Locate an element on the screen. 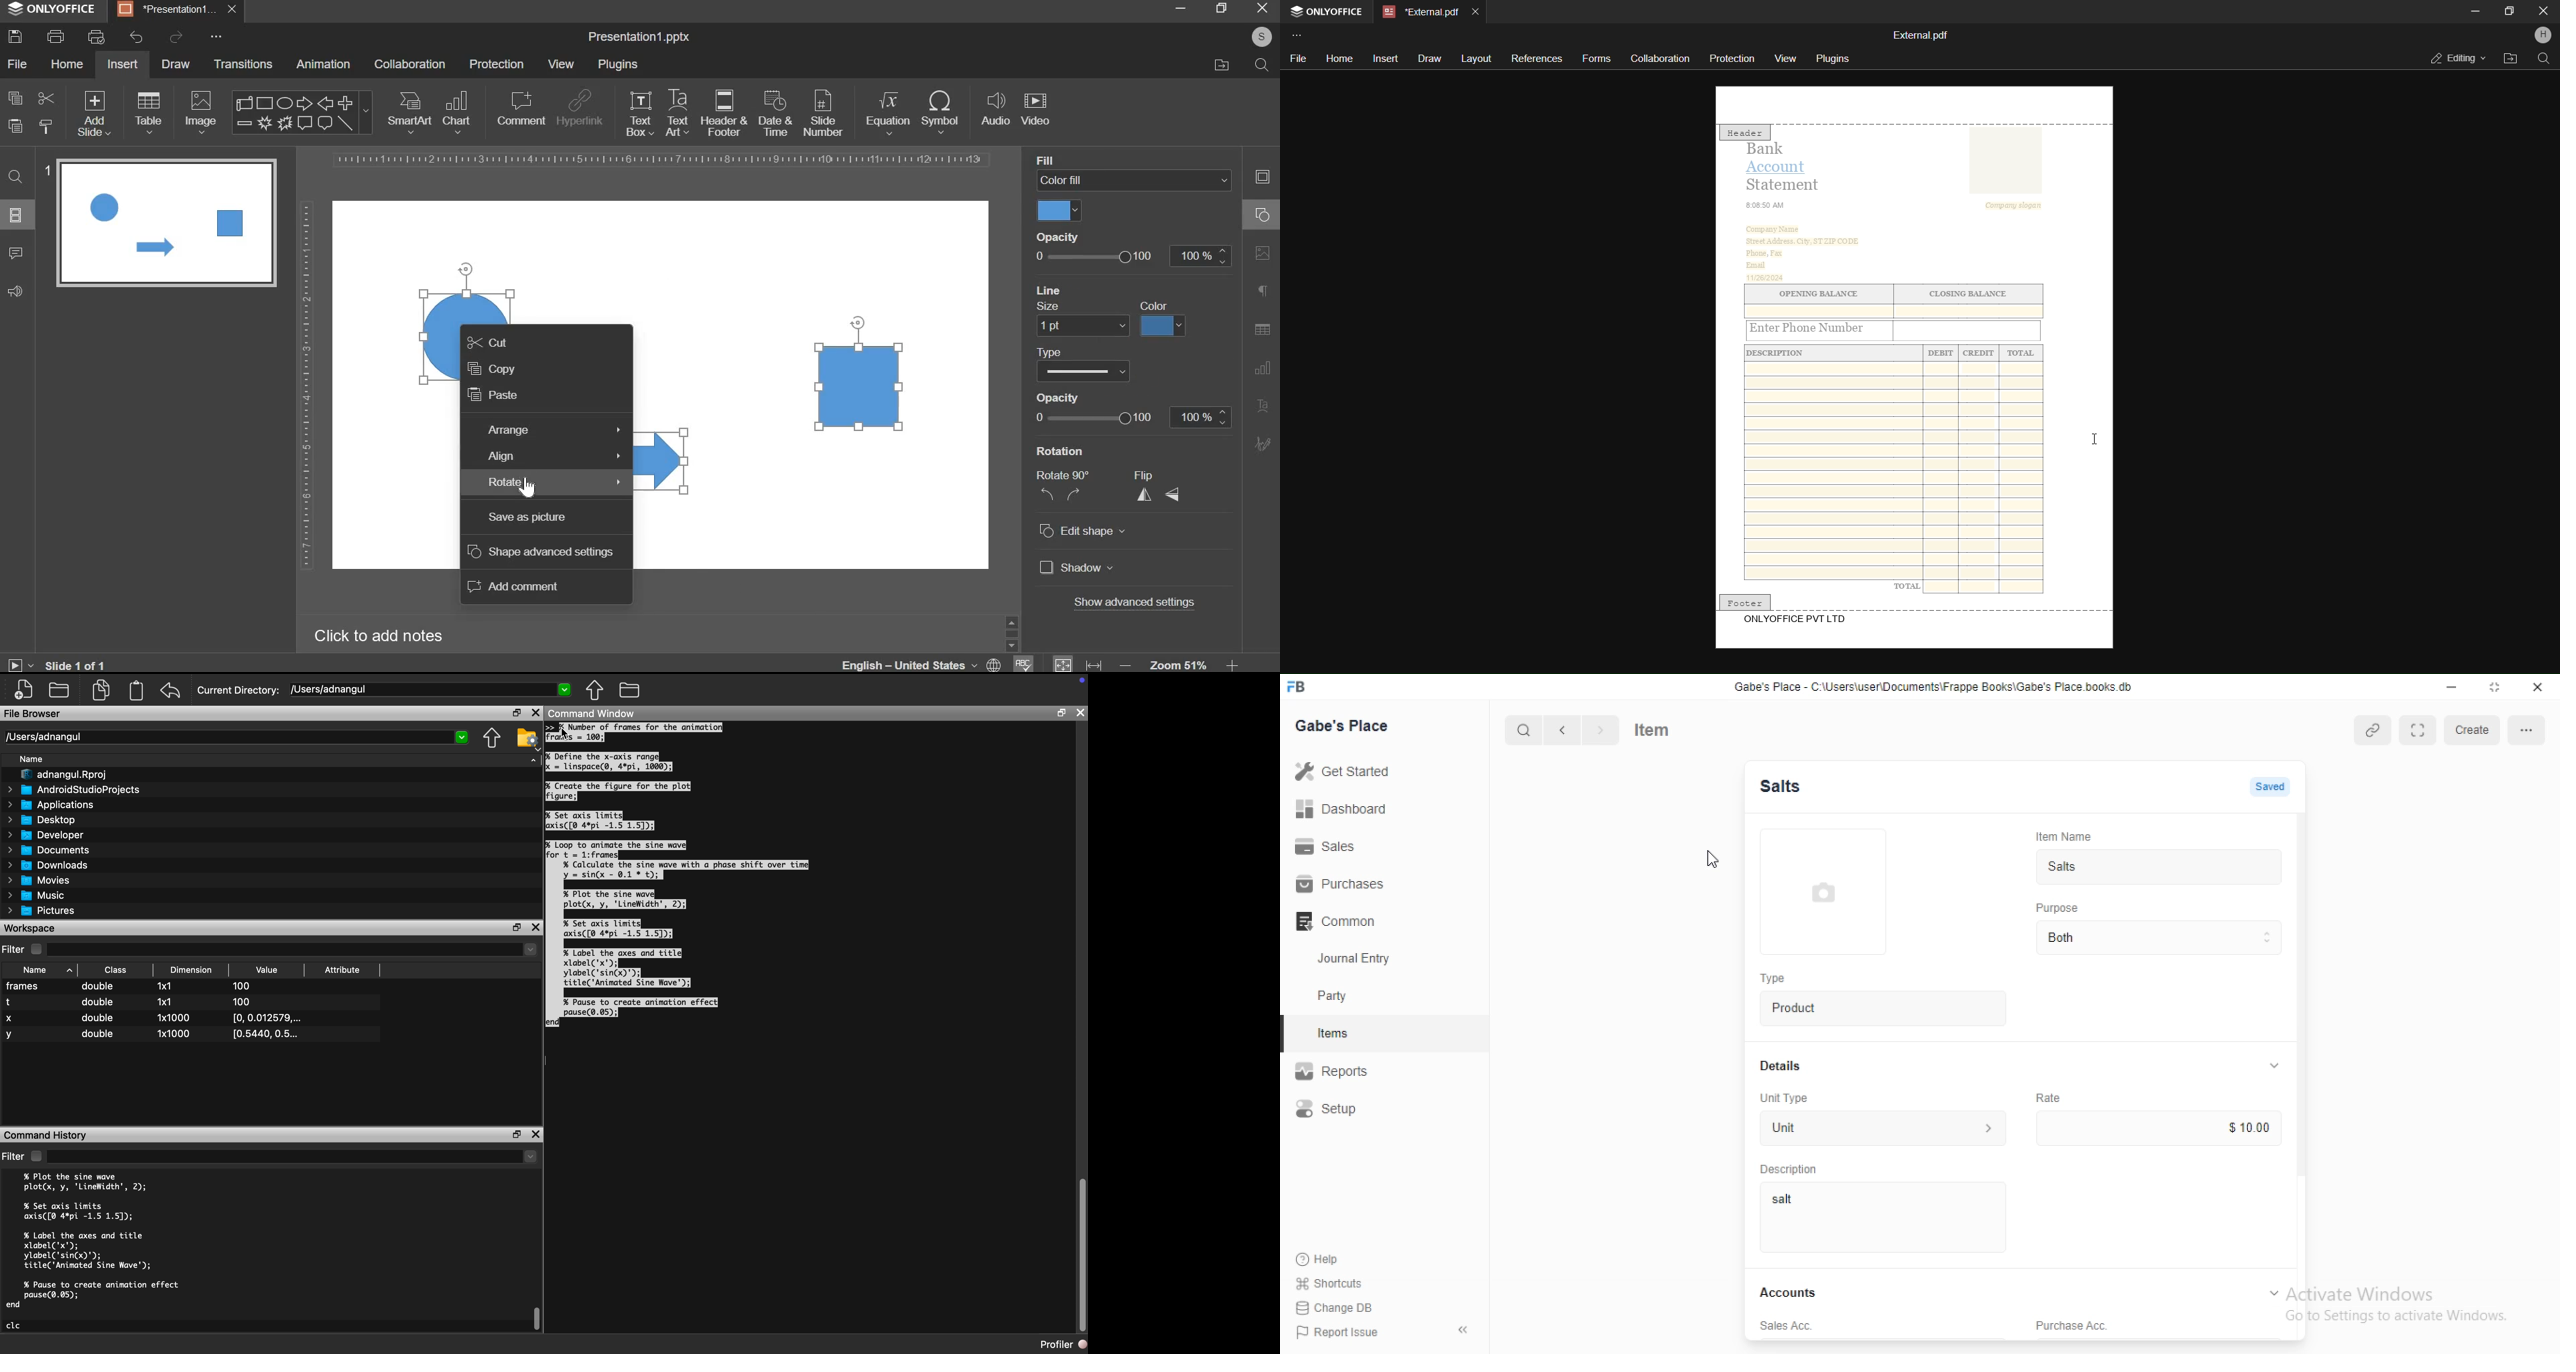 Image resolution: width=2576 pixels, height=1372 pixels. Debit is located at coordinates (1941, 354).